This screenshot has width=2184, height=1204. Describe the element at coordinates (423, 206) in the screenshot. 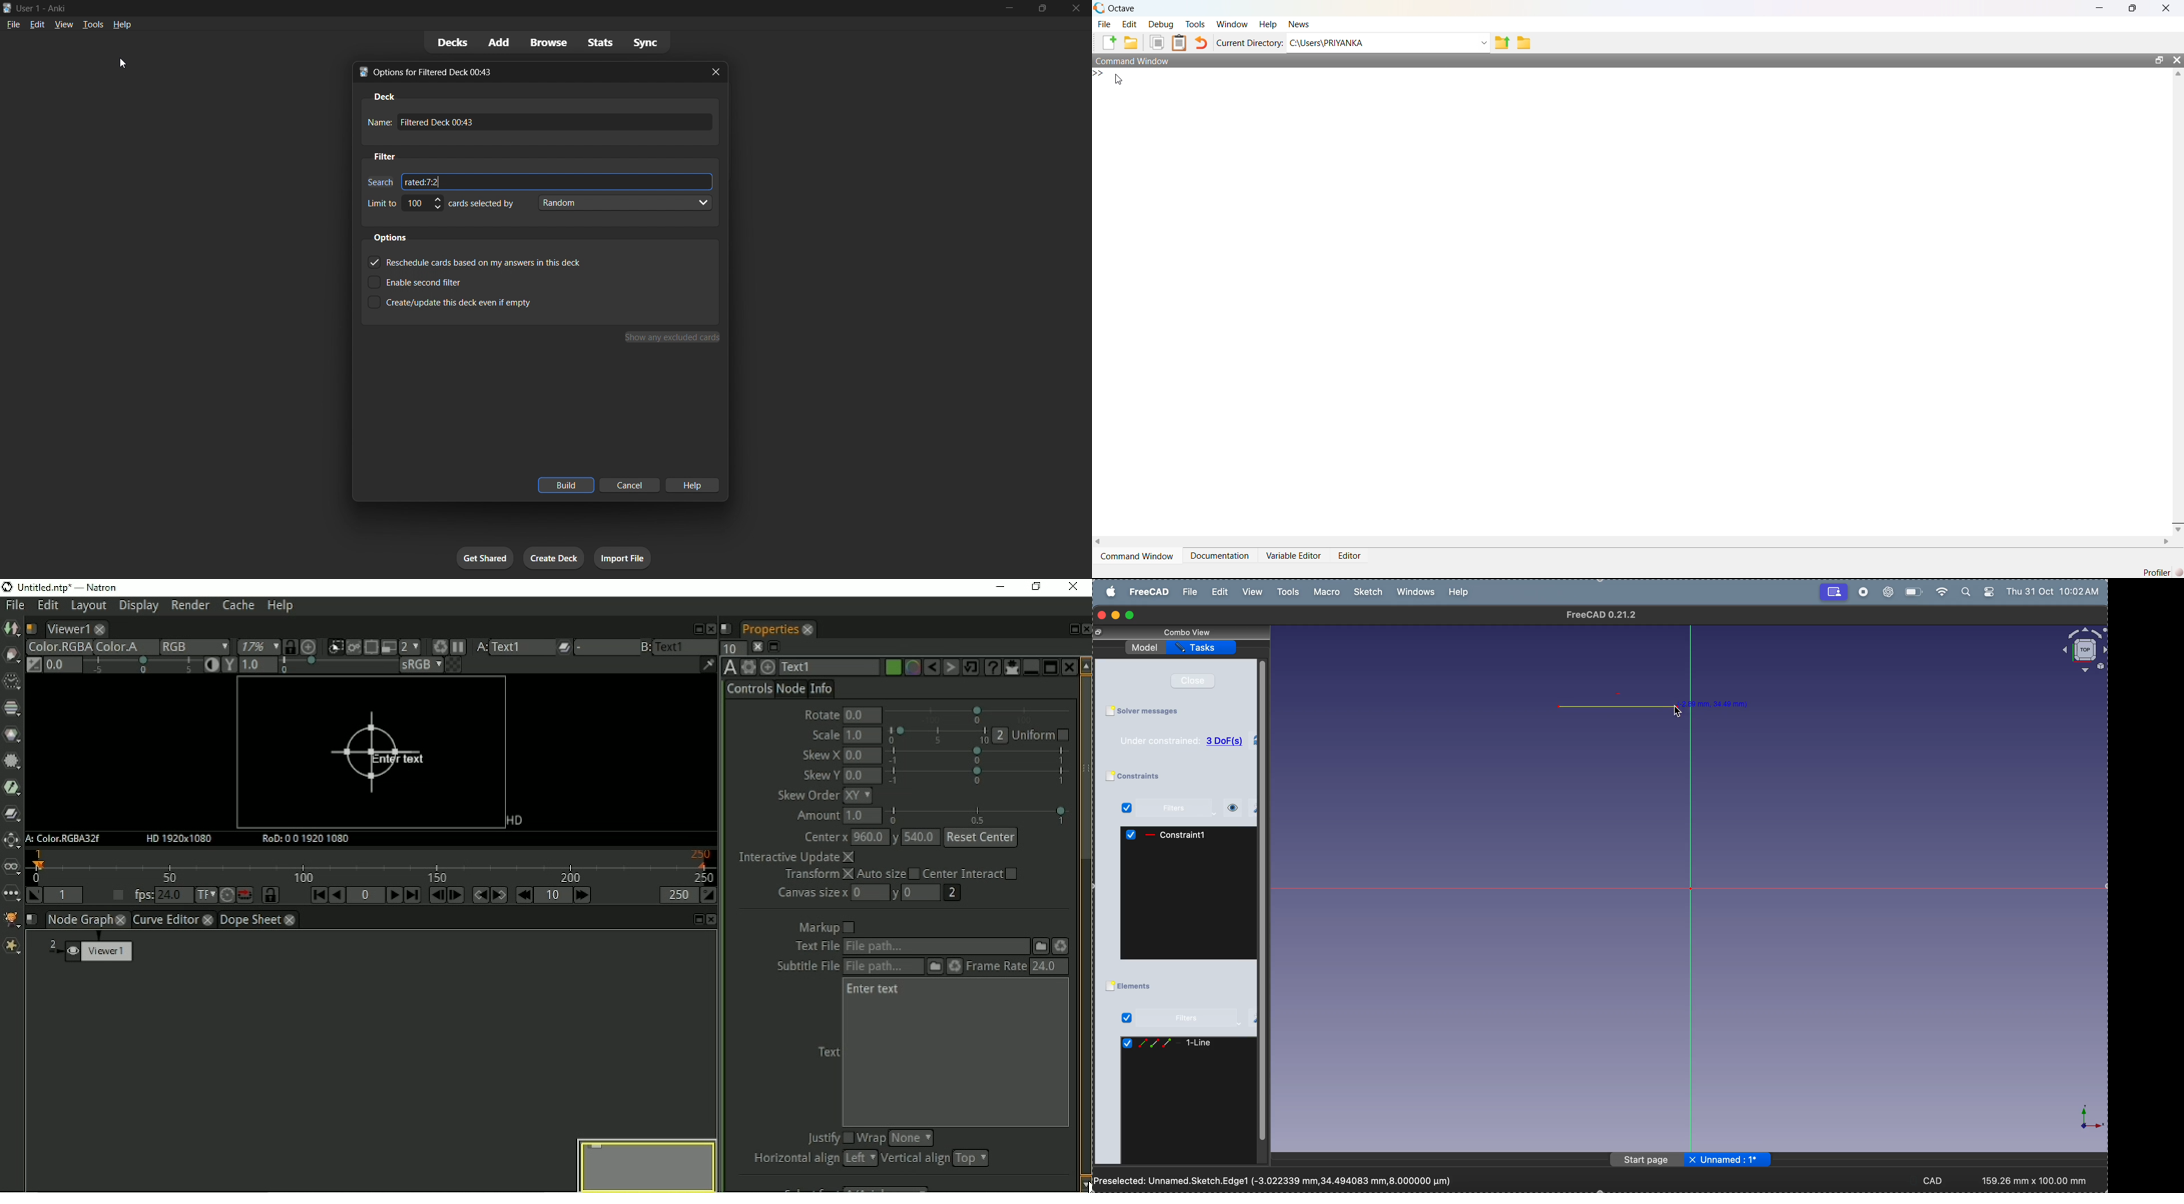

I see `100` at that location.